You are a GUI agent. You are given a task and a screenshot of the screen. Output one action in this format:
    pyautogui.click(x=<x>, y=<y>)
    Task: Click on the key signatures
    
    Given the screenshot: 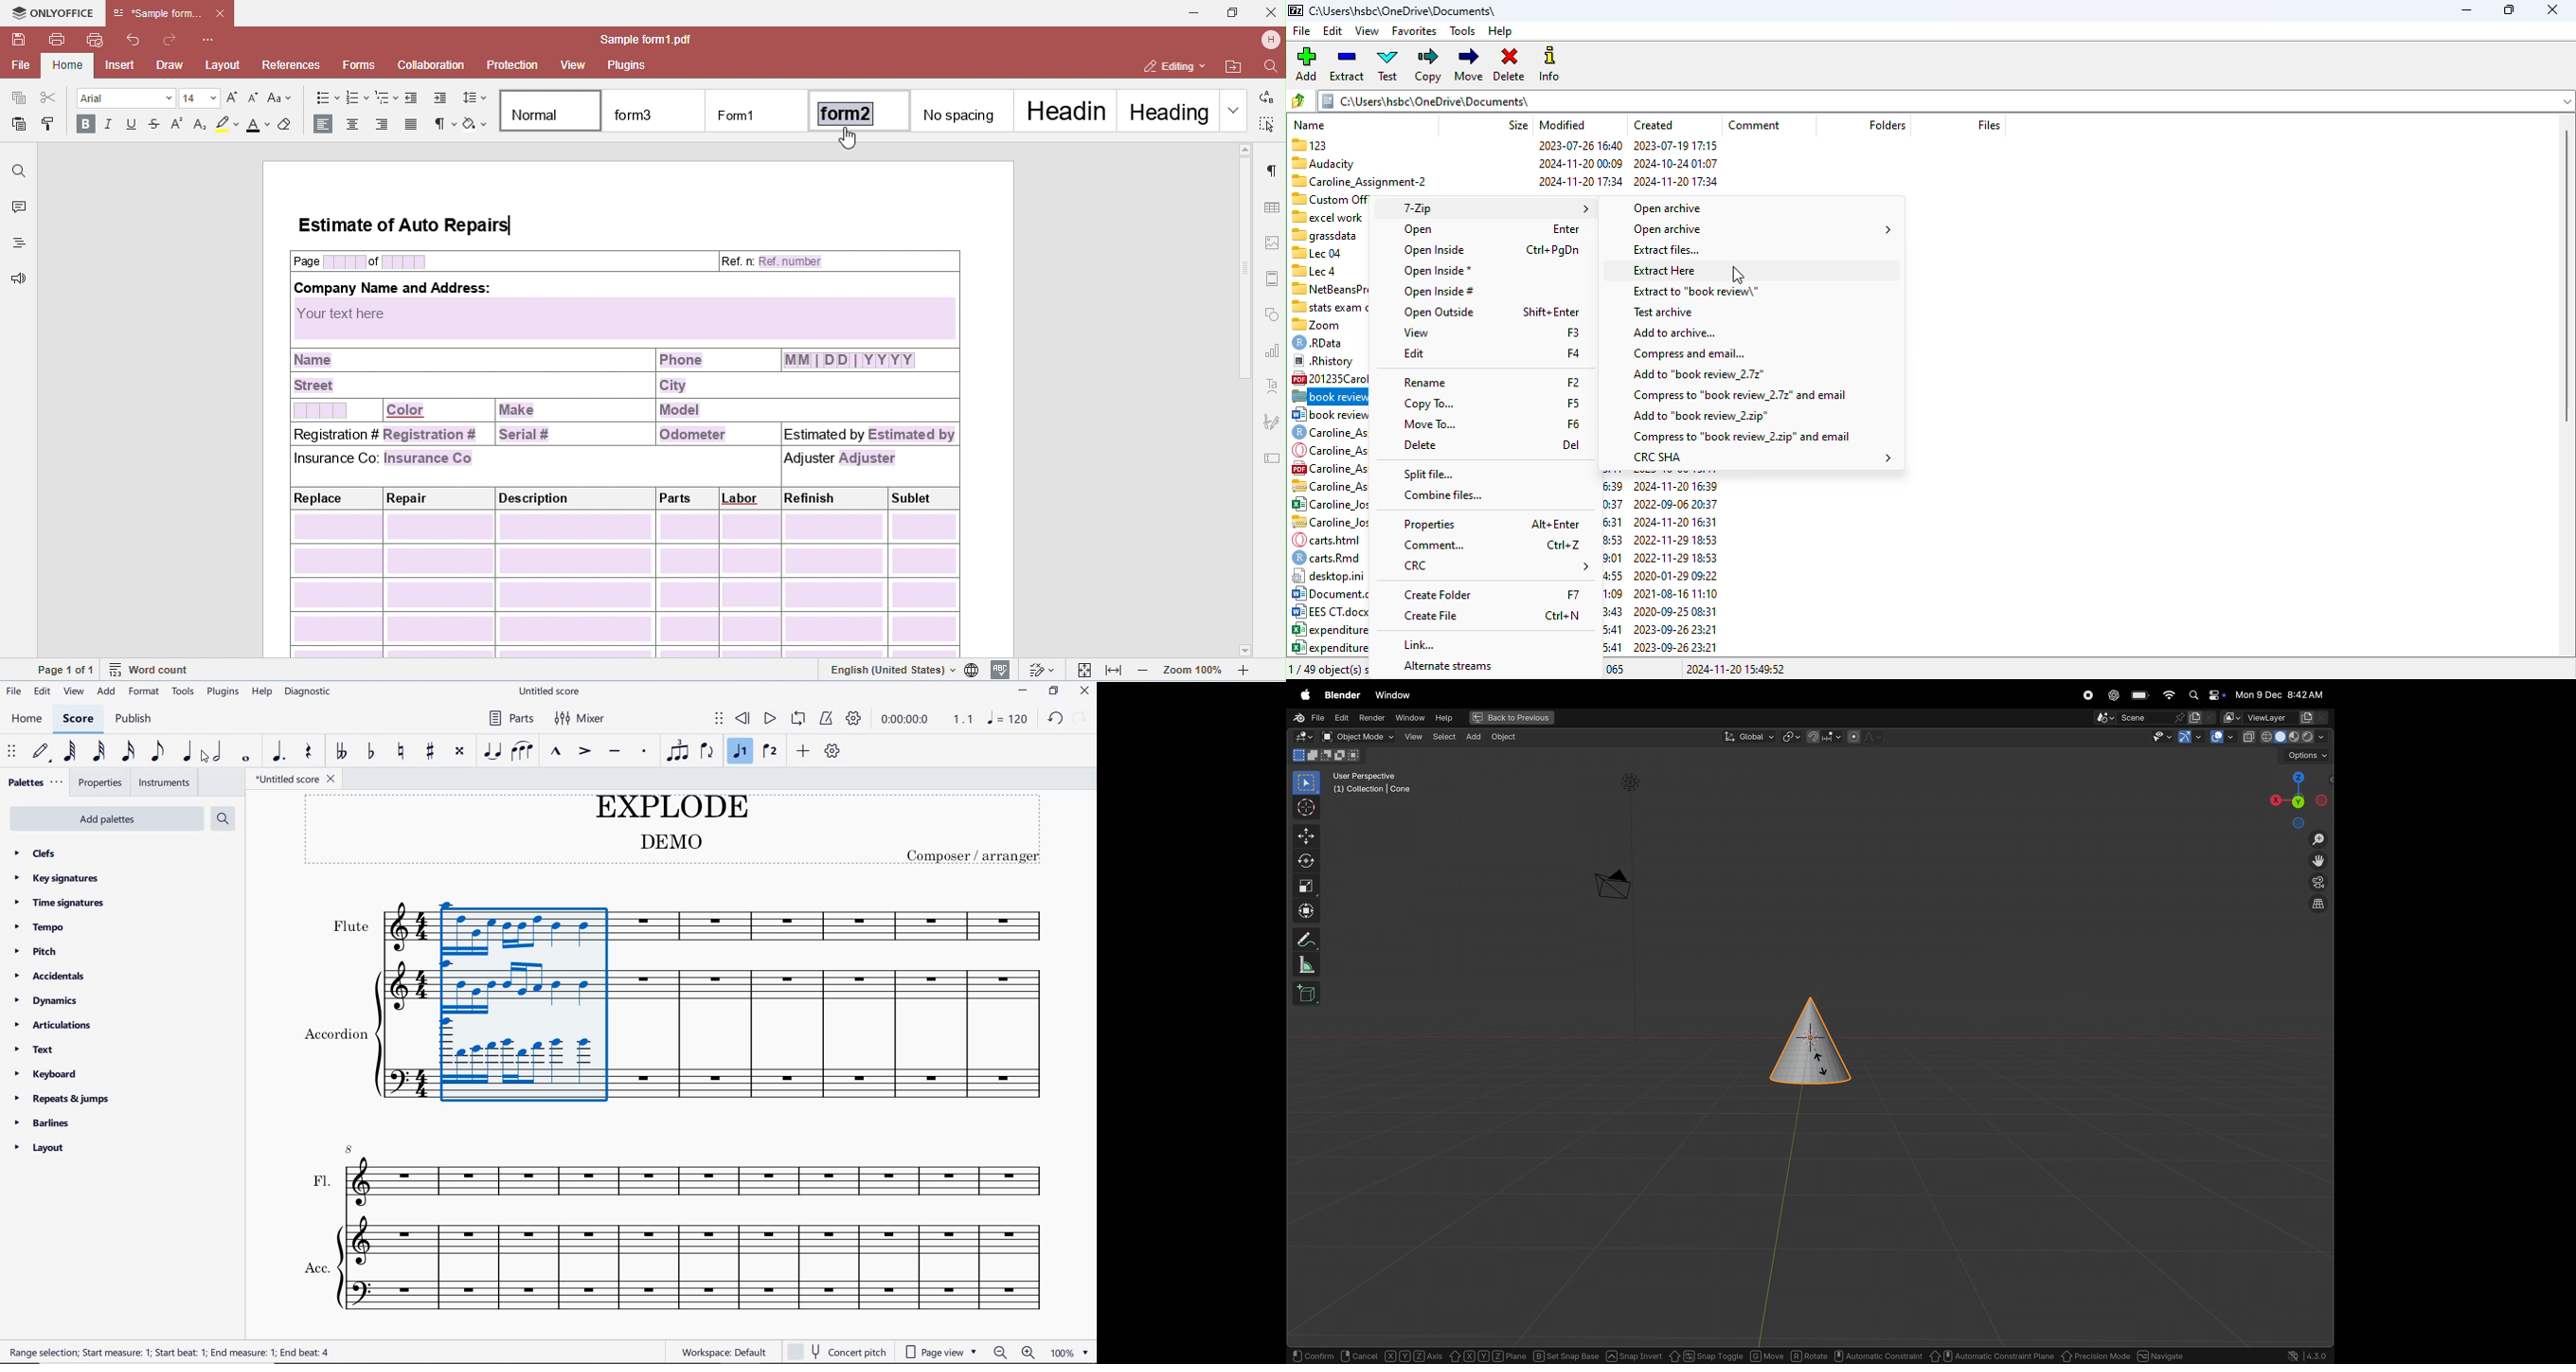 What is the action you would take?
    pyautogui.click(x=57, y=878)
    